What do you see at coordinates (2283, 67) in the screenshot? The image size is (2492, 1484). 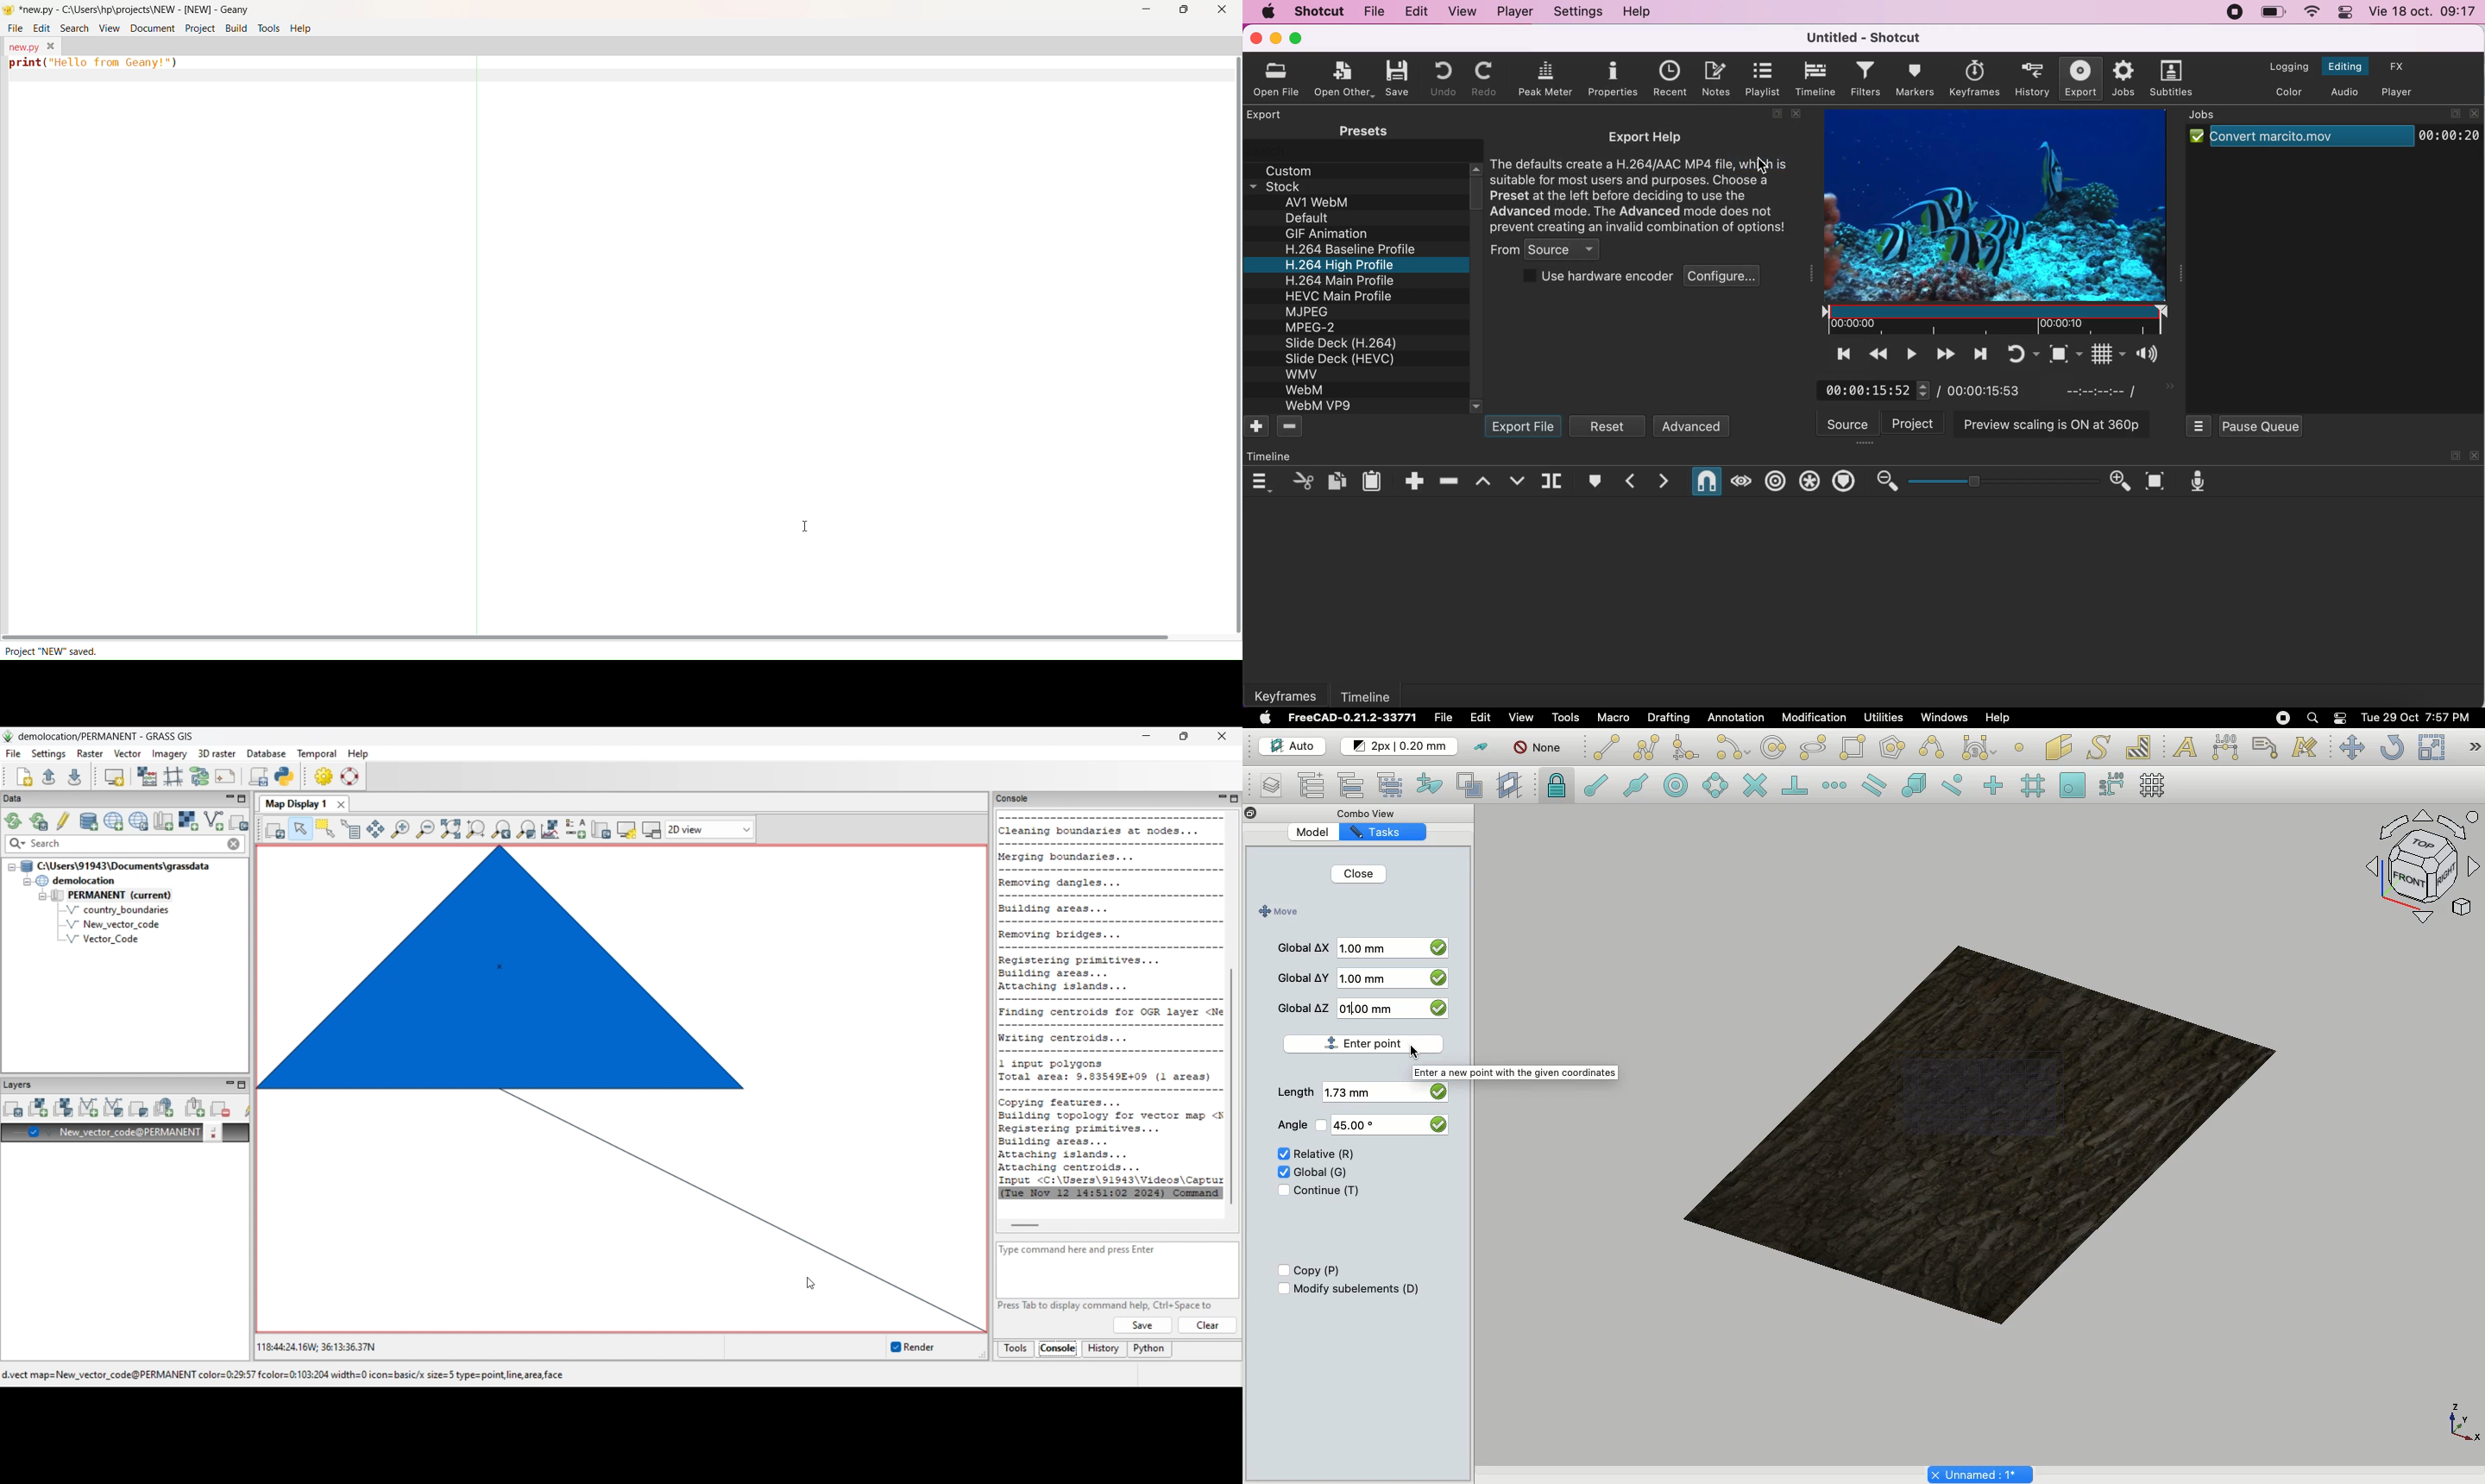 I see `switch to the logging layout` at bounding box center [2283, 67].